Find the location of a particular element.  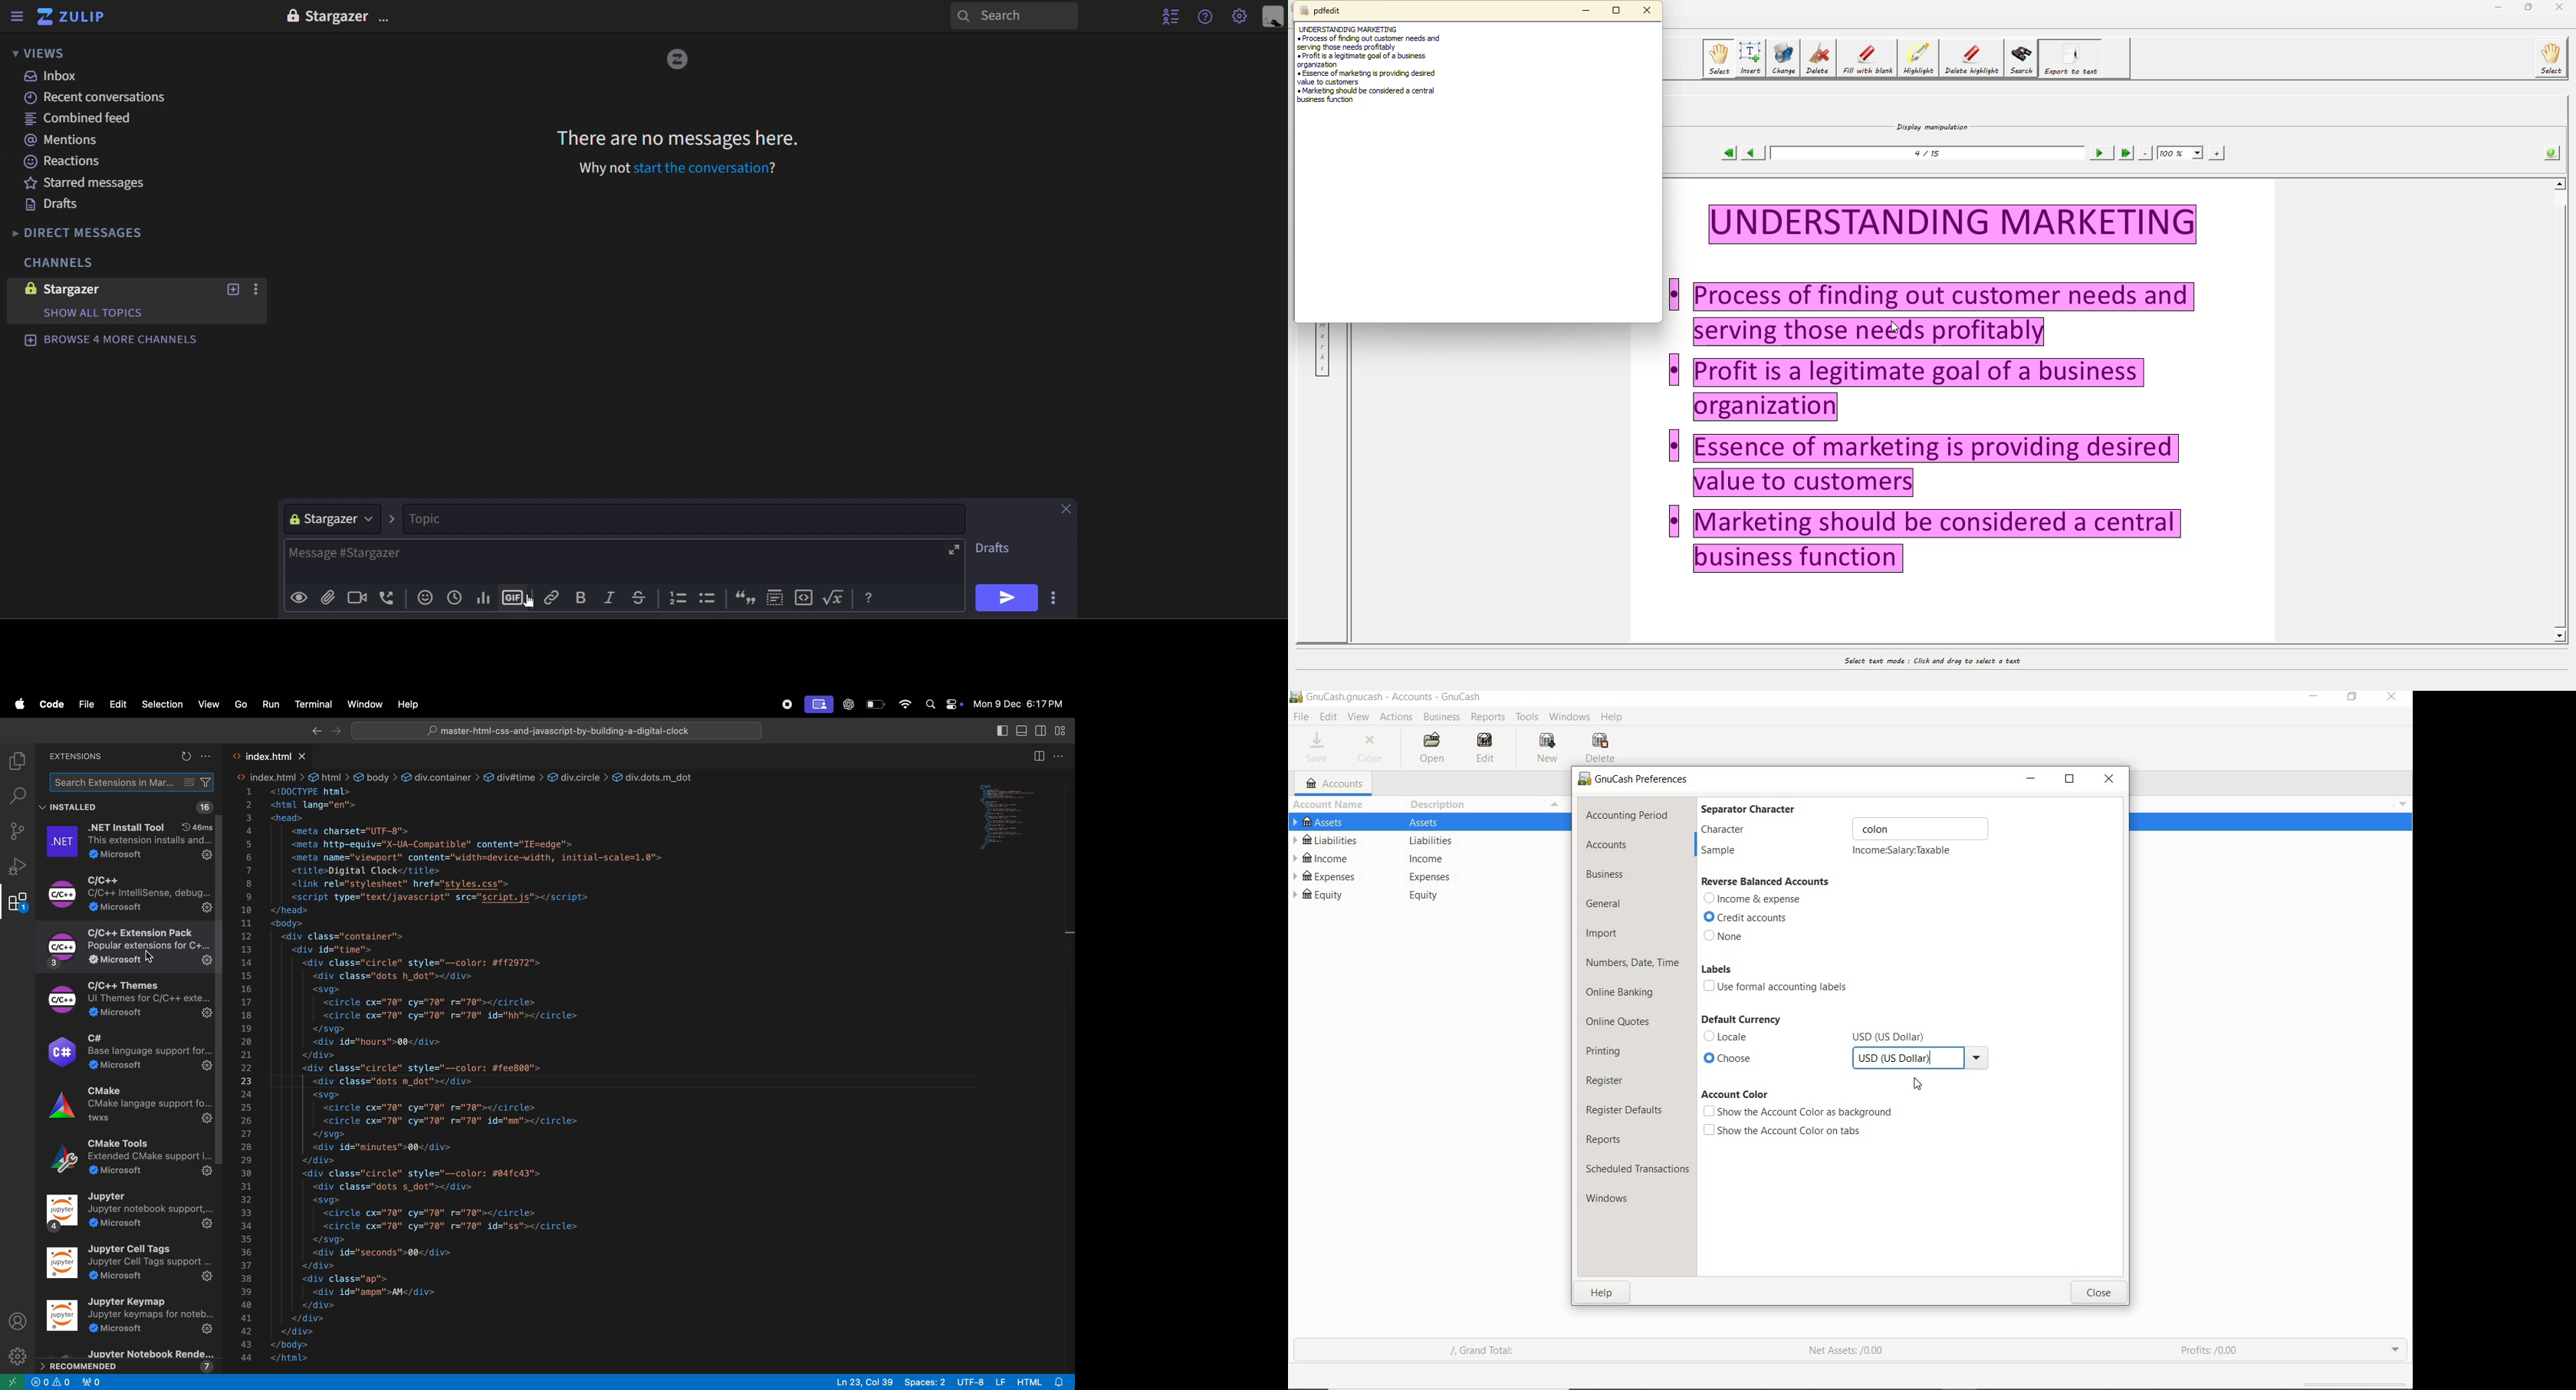

printing is located at coordinates (1605, 1050).